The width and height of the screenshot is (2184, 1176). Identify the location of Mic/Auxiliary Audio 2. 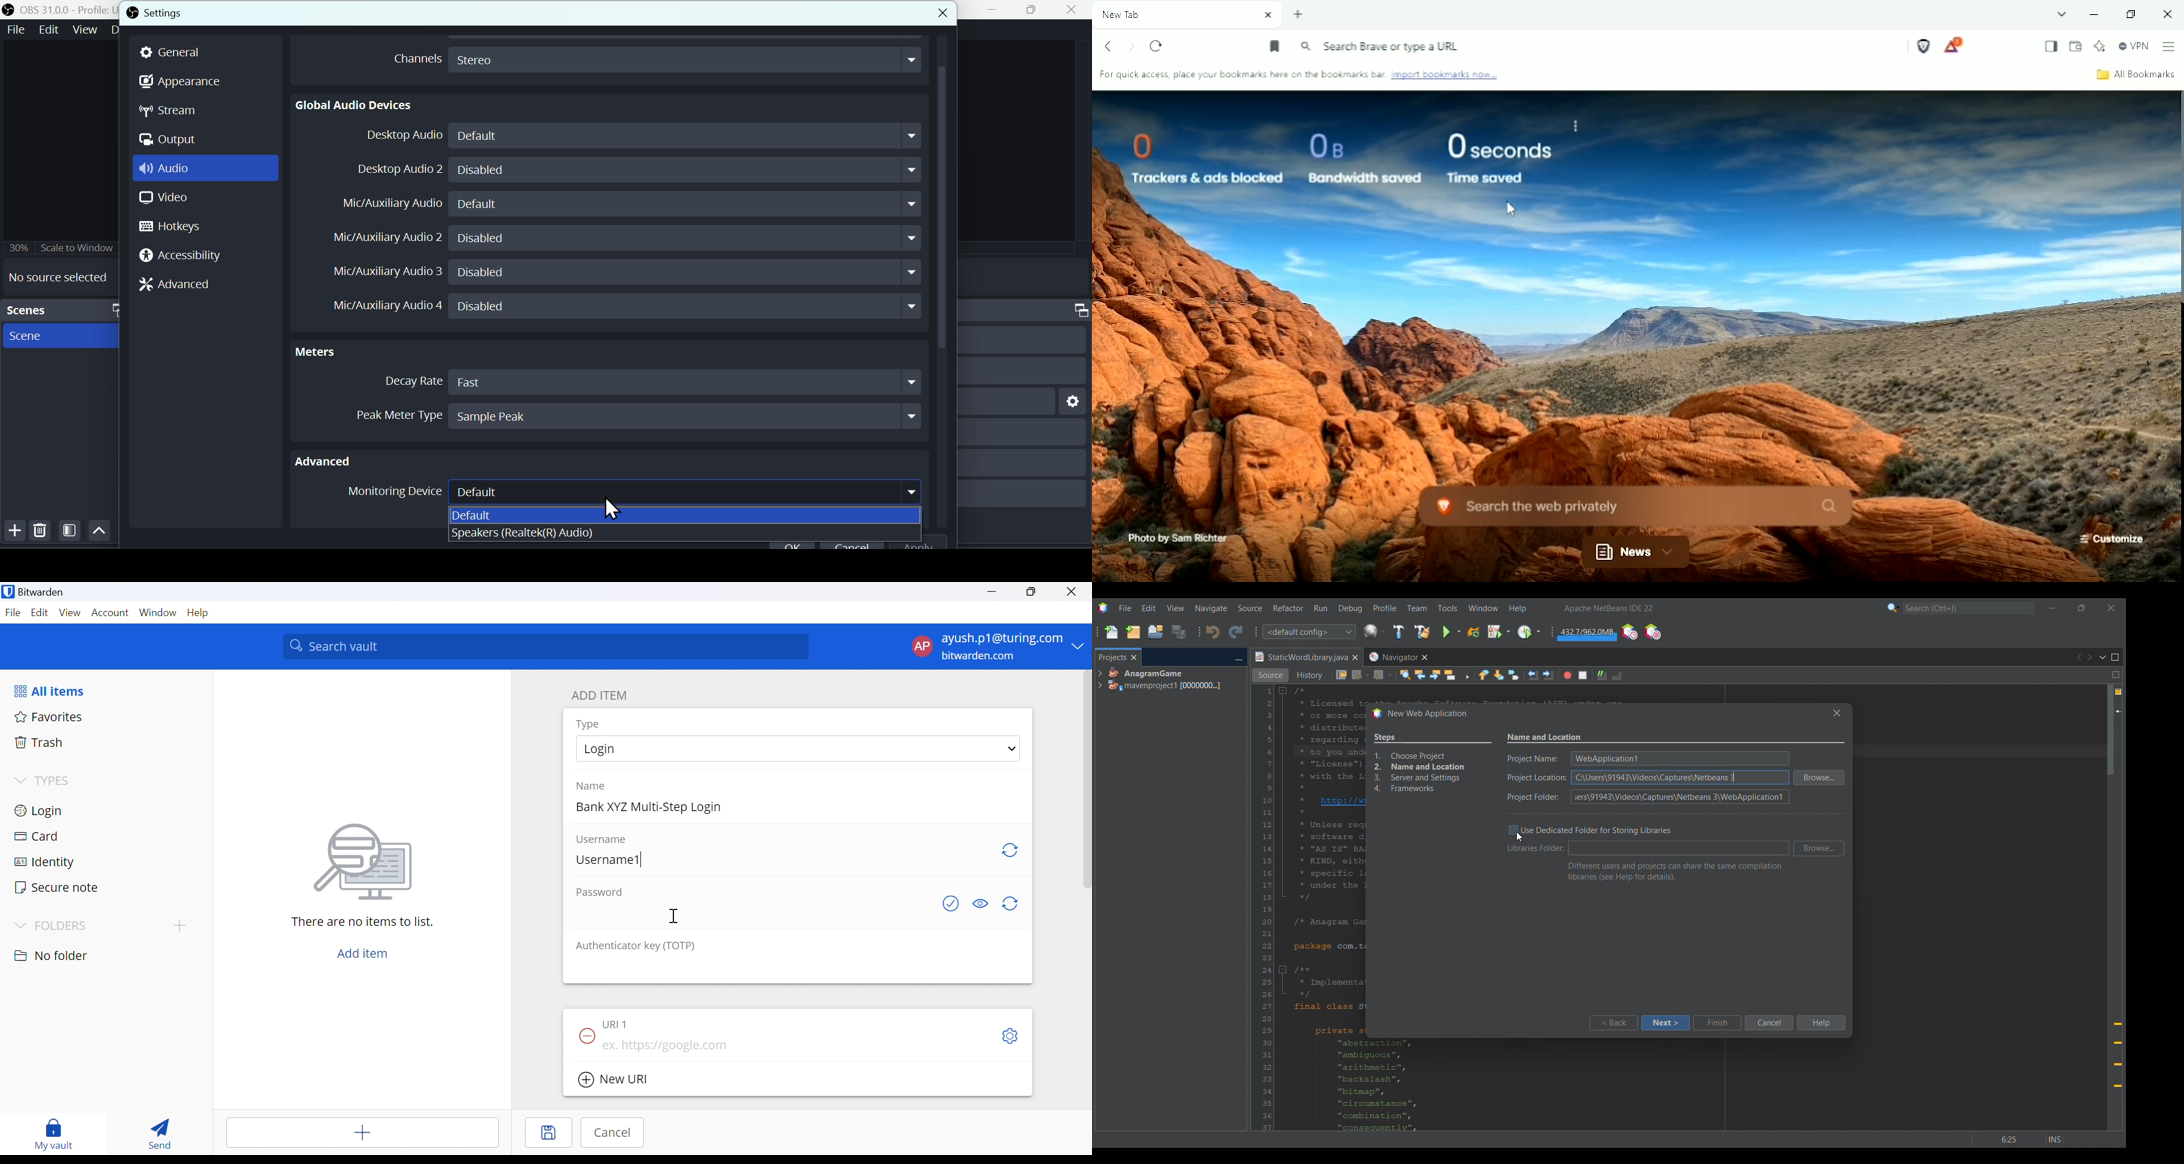
(386, 236).